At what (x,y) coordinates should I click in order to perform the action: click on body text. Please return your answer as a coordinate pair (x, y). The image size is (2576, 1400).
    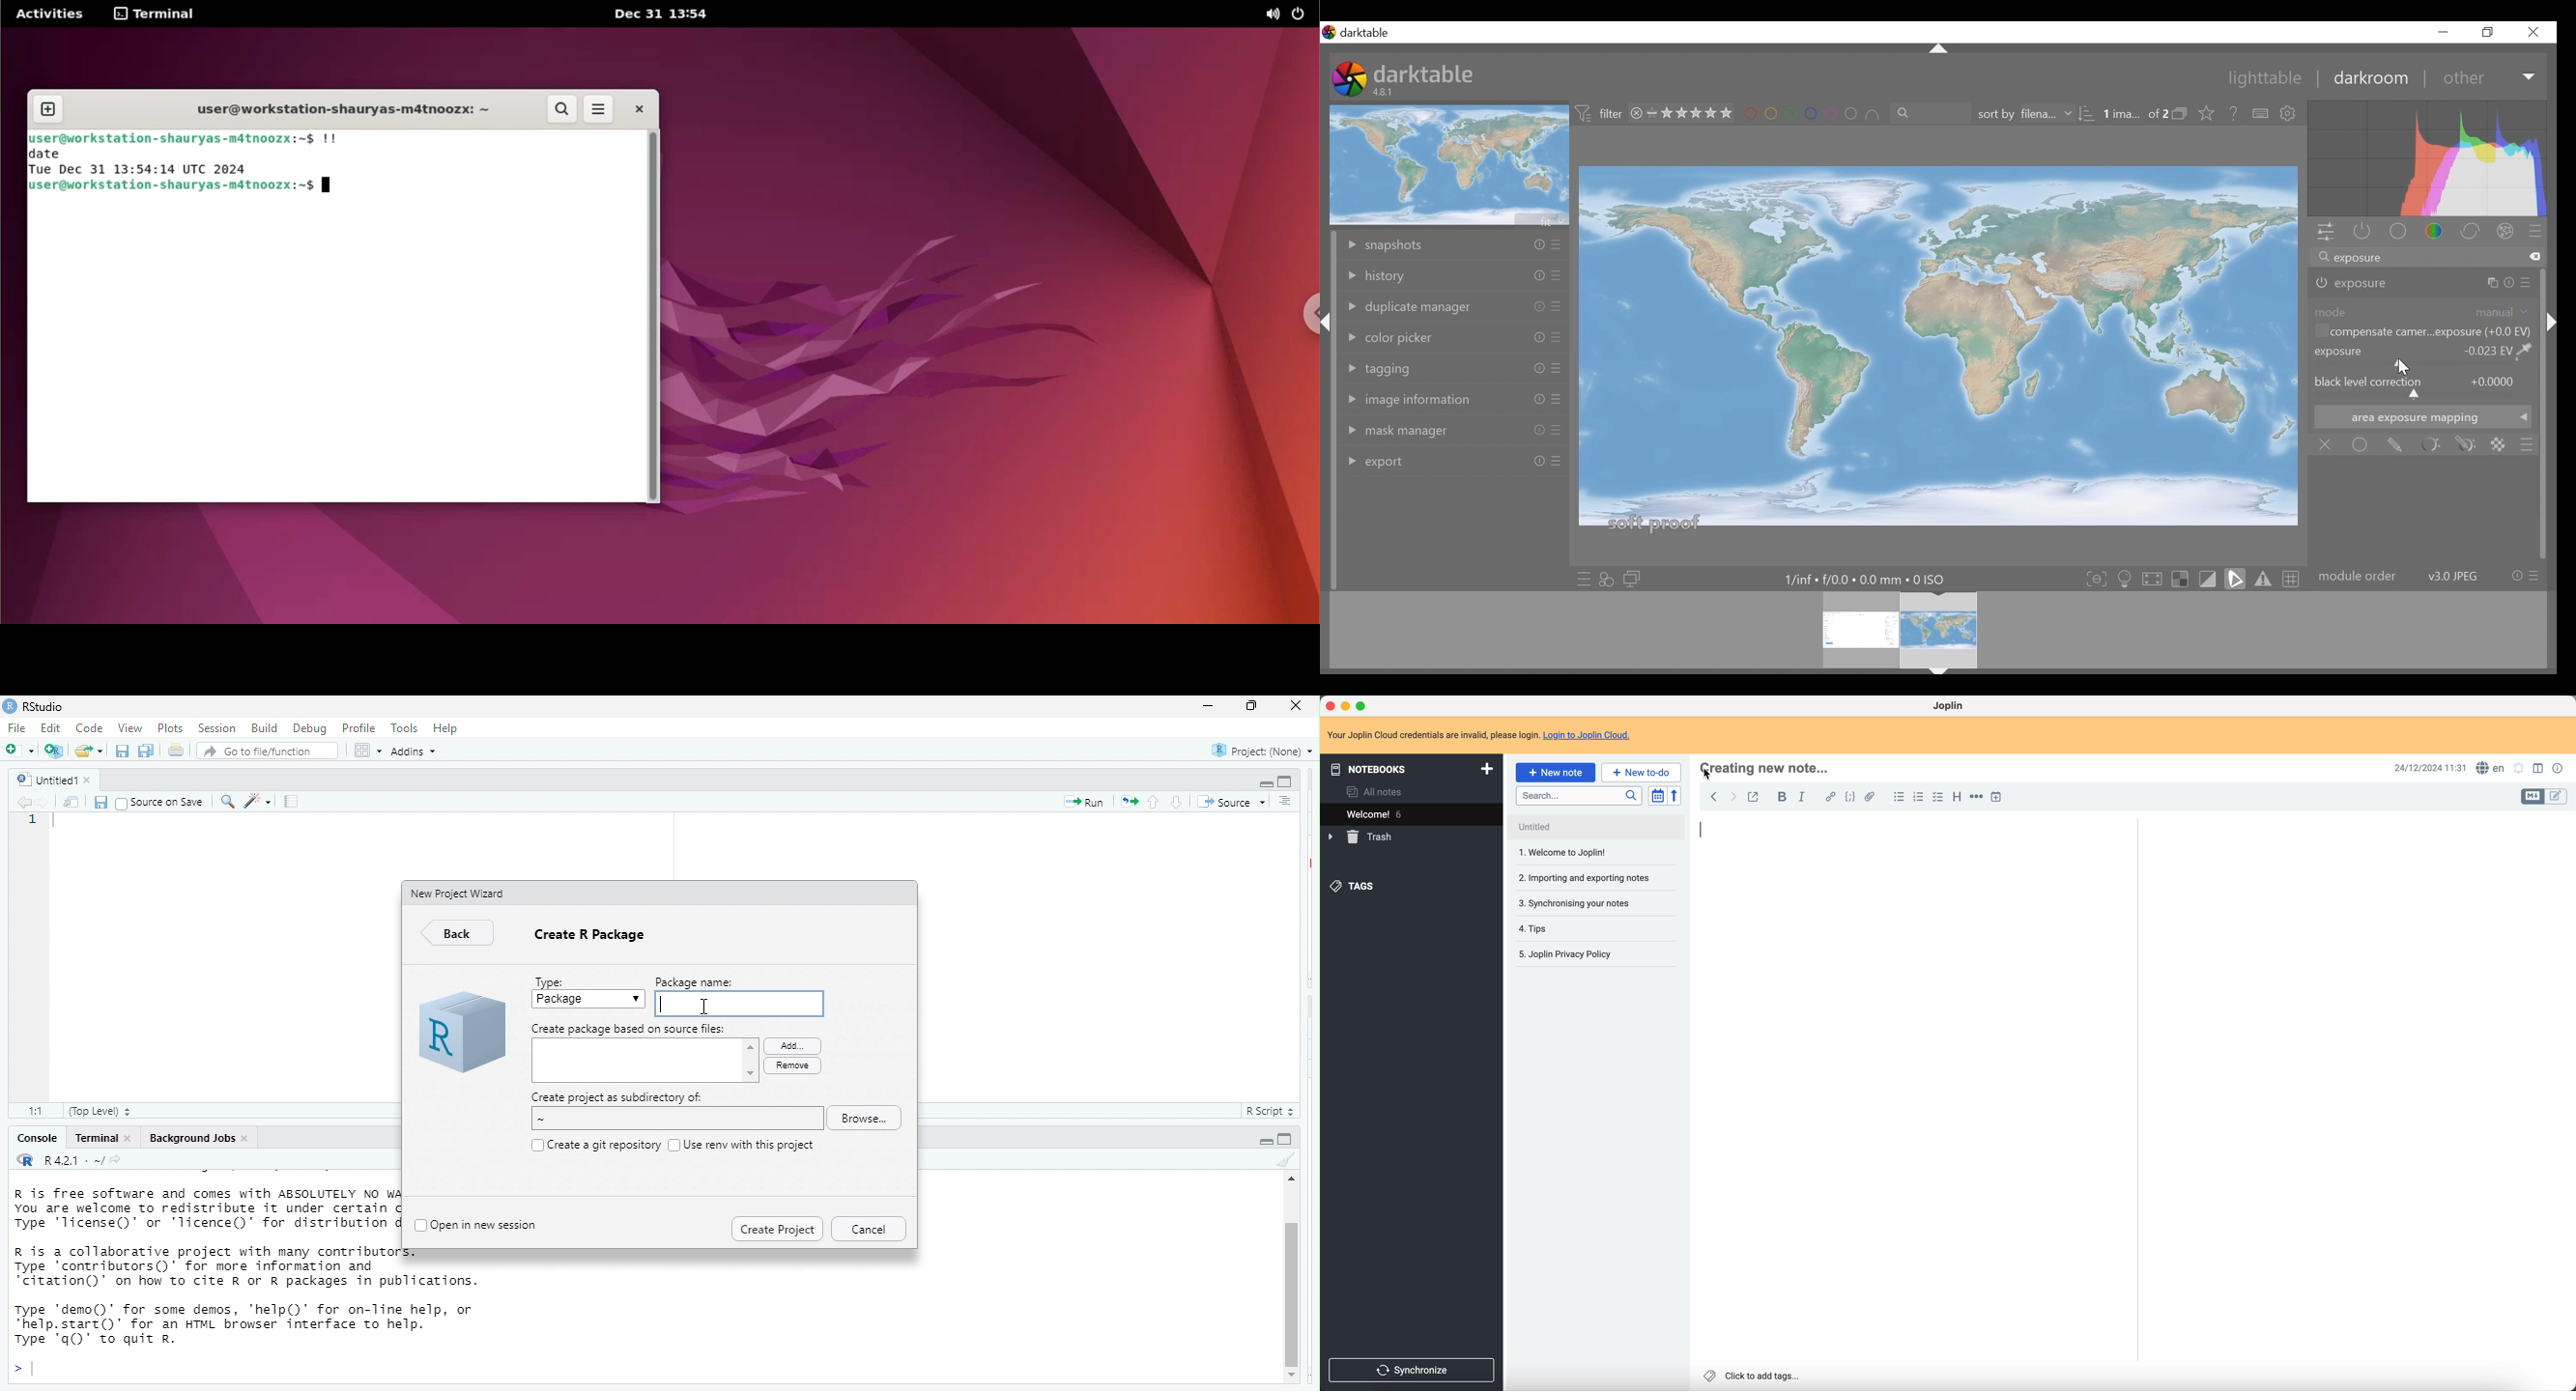
    Looking at the image, I should click on (1921, 1088).